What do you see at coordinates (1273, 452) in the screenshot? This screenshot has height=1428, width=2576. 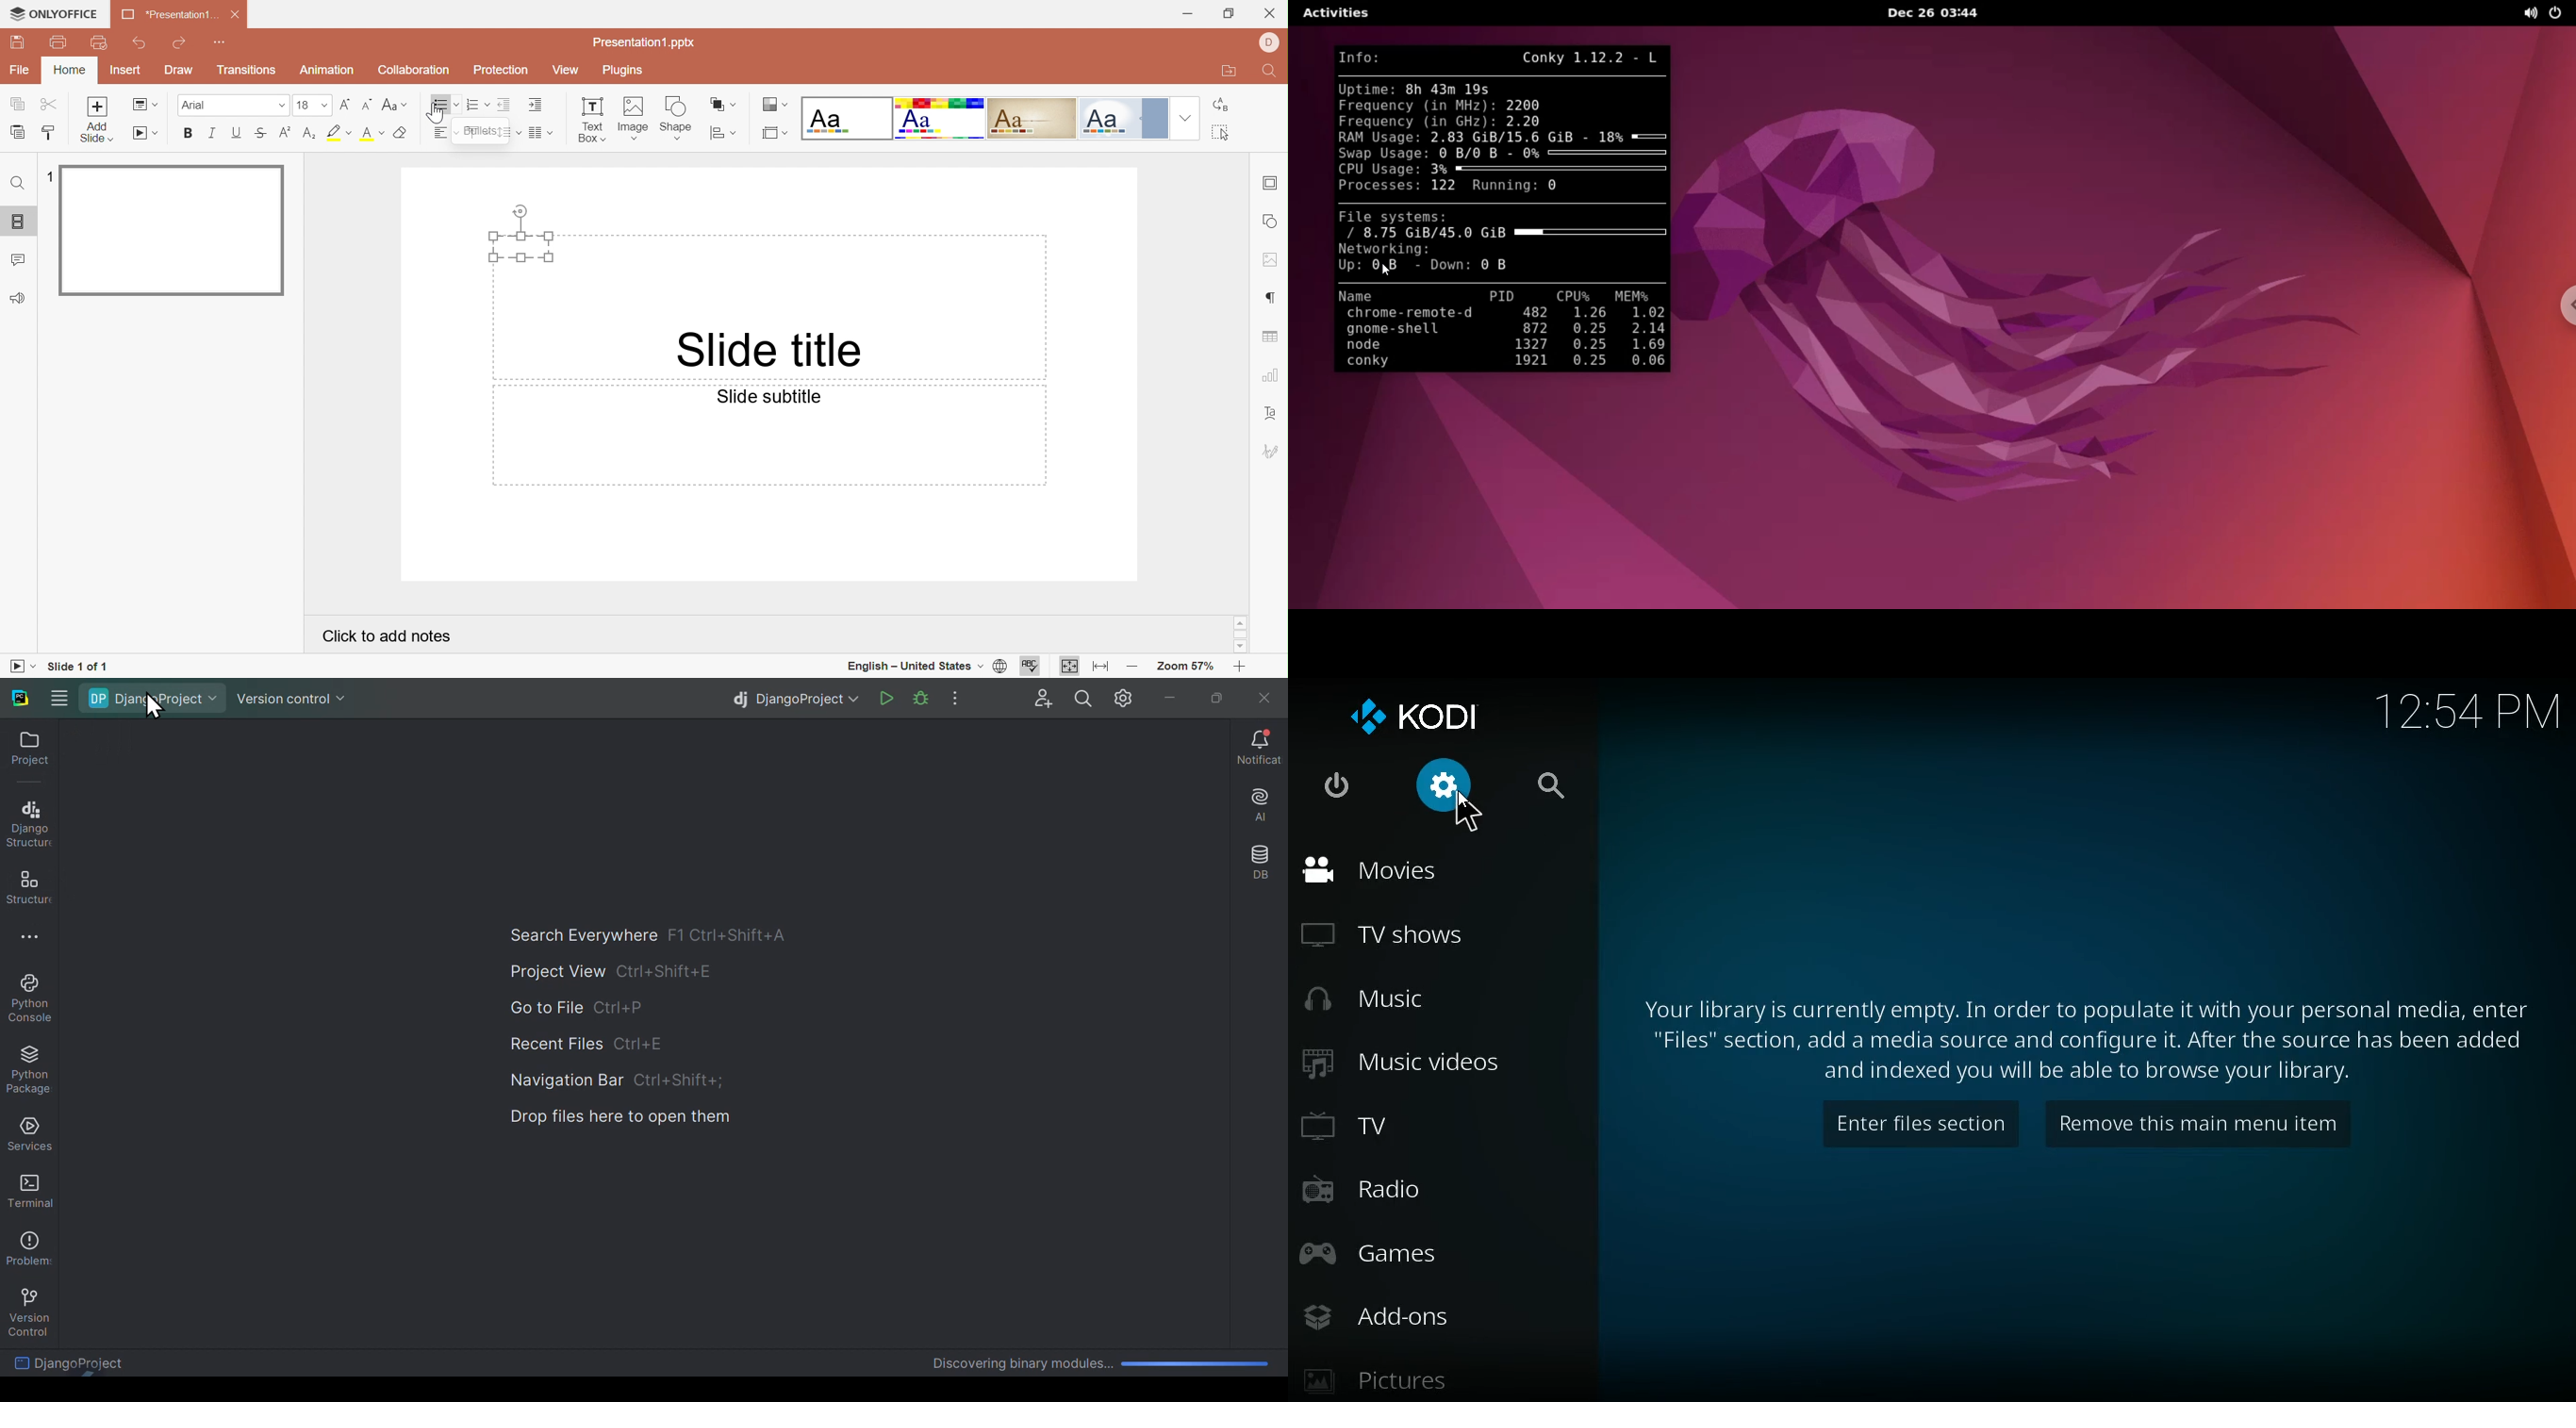 I see `signature settings` at bounding box center [1273, 452].